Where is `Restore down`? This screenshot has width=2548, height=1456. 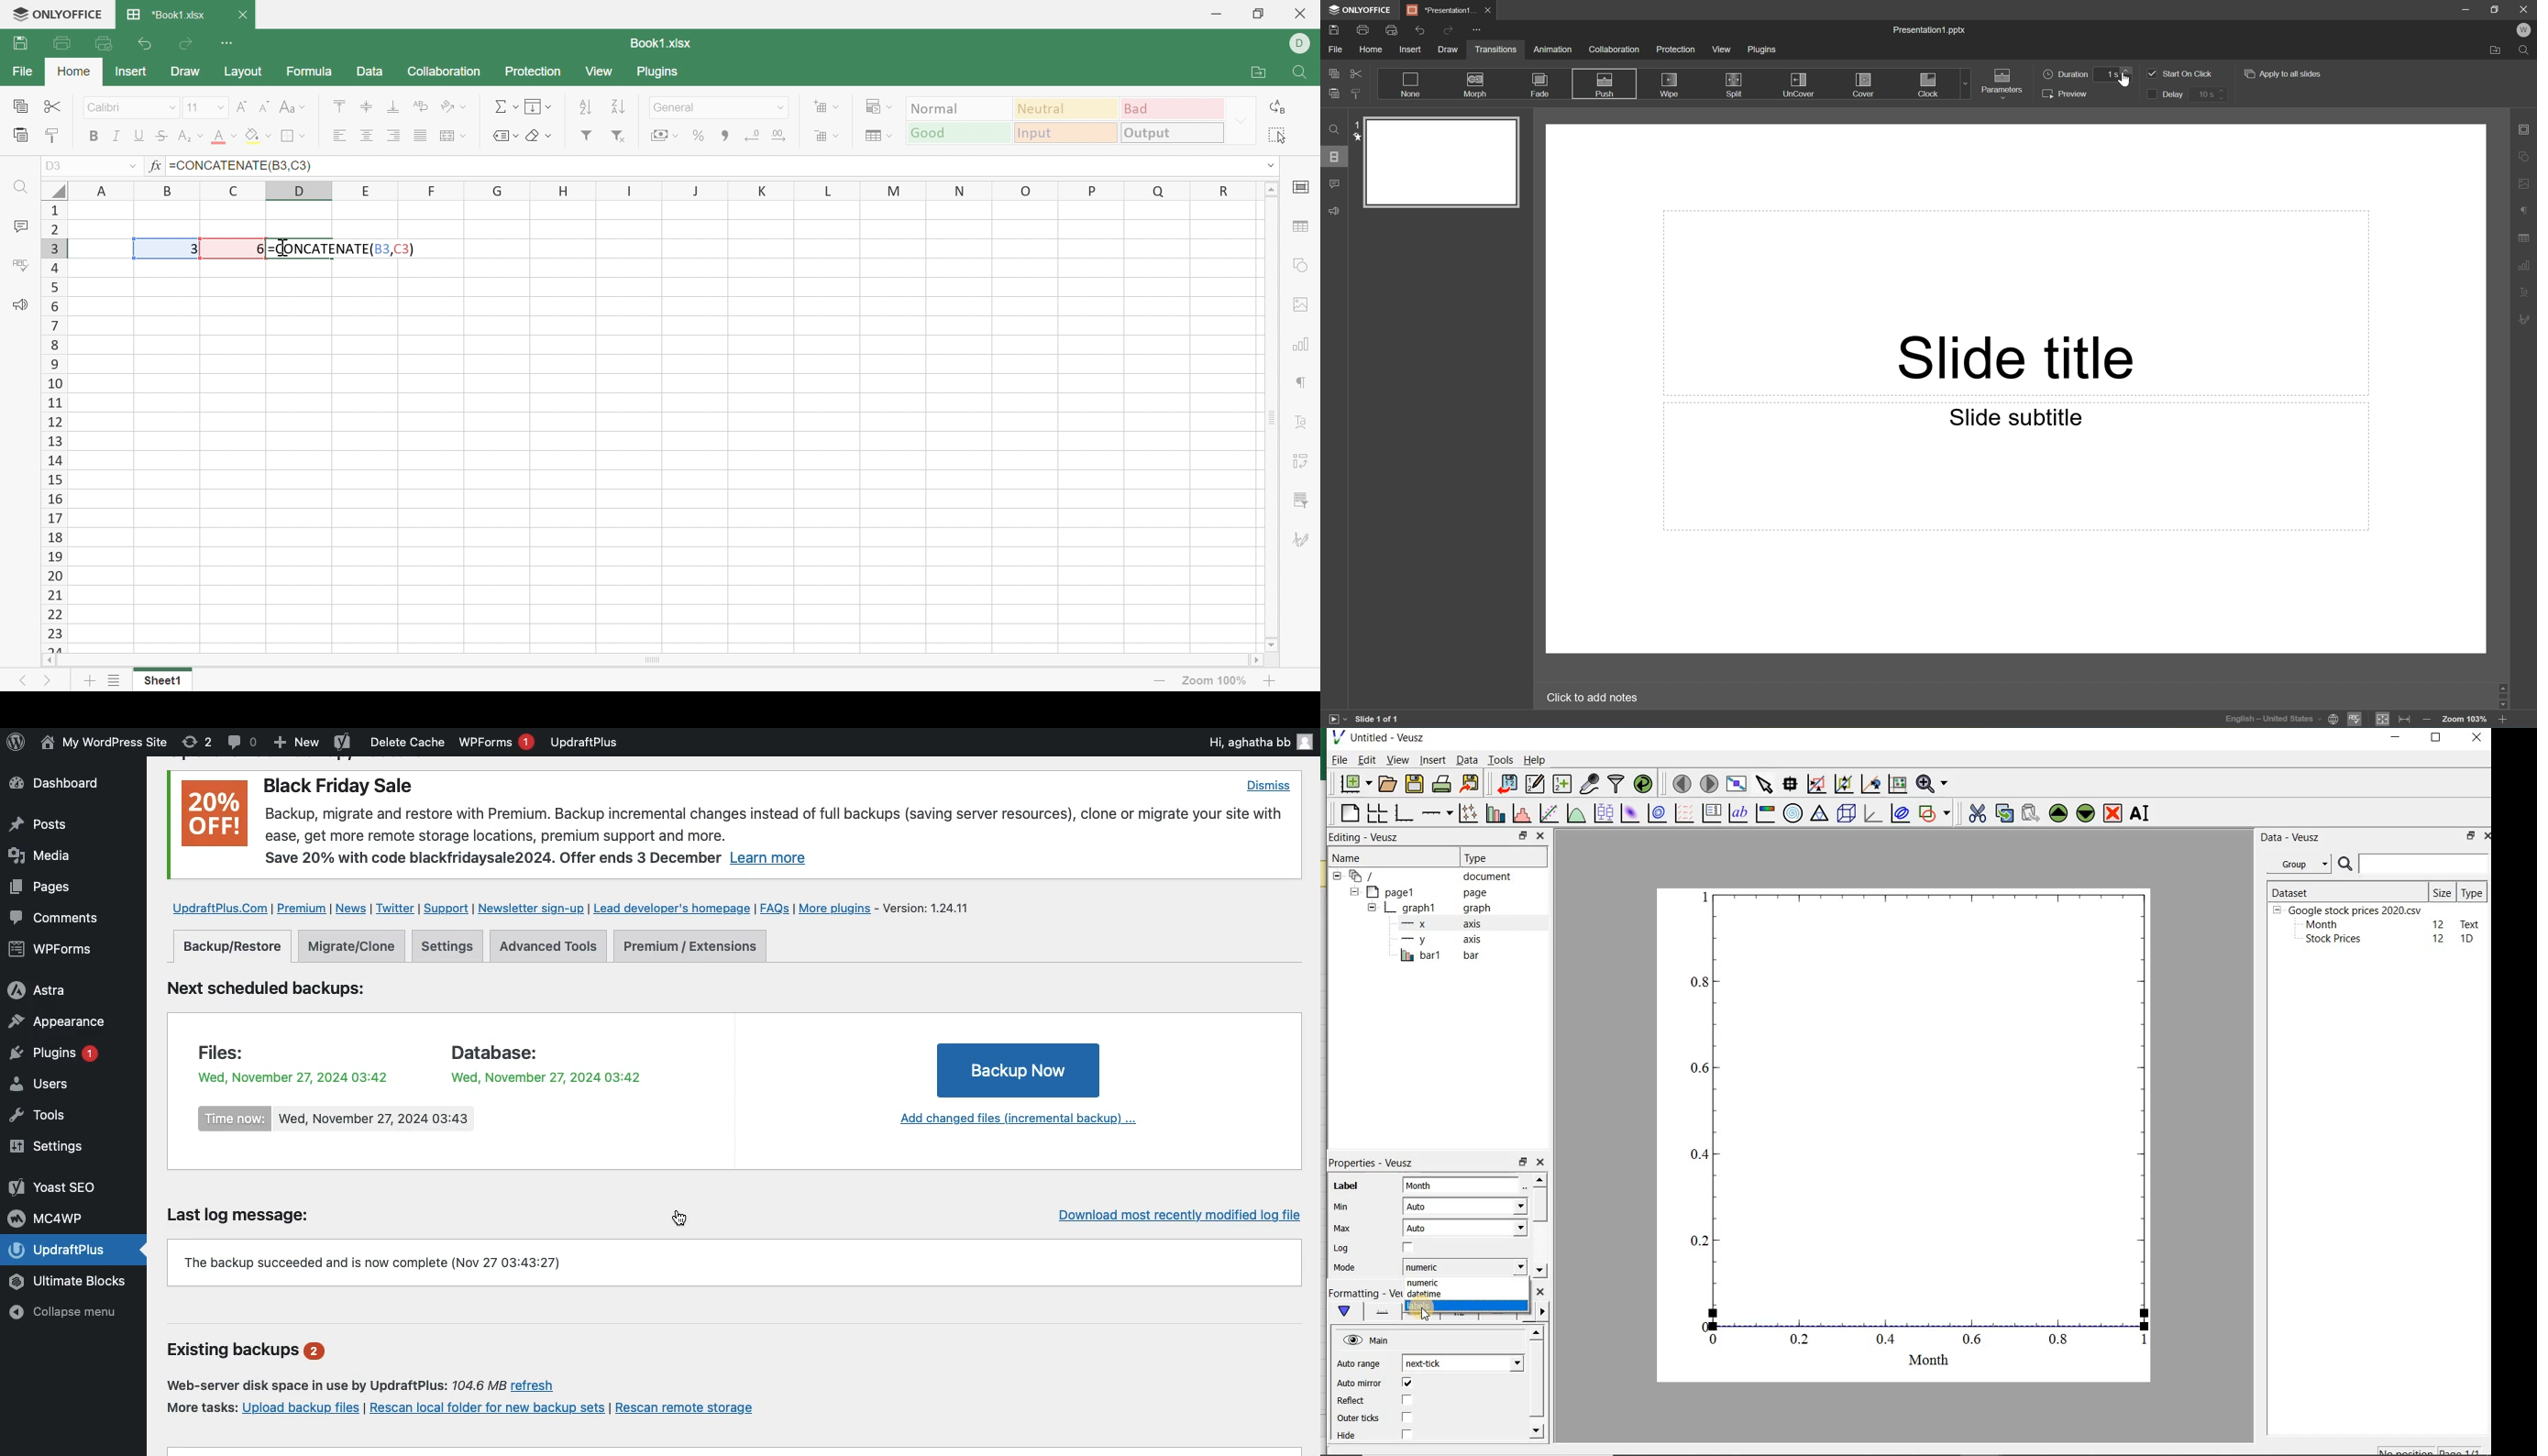 Restore down is located at coordinates (1263, 13).